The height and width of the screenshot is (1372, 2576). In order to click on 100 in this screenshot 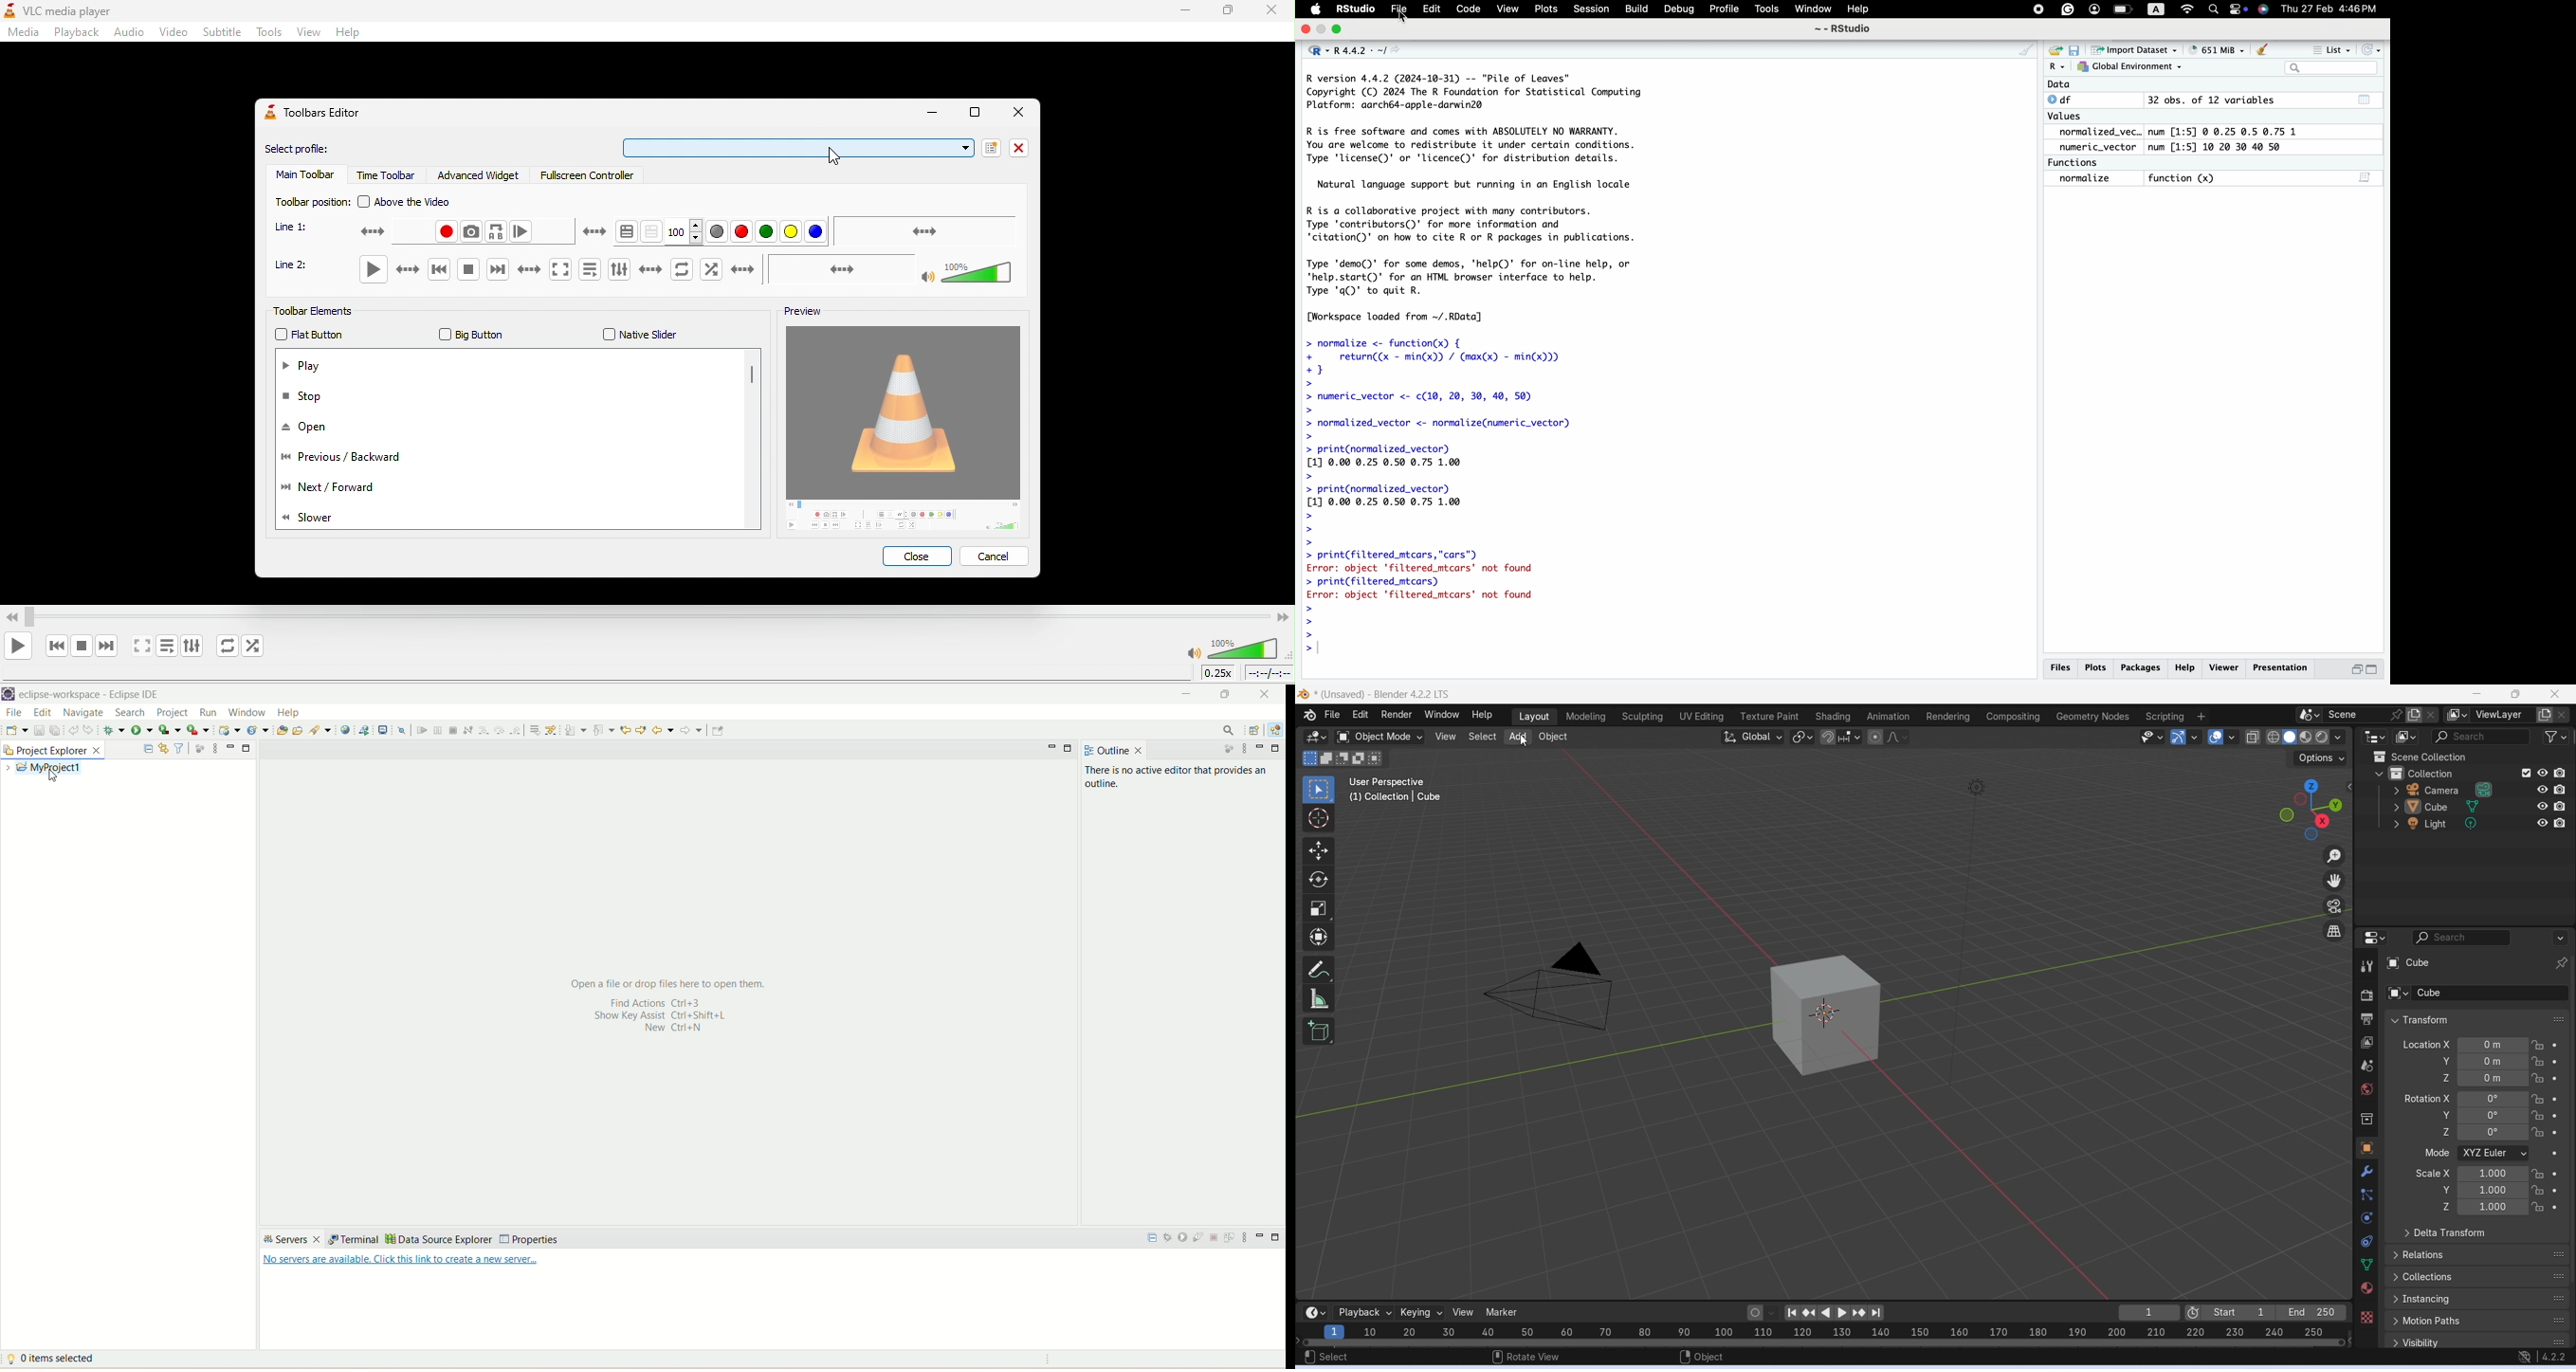, I will do `click(685, 231)`.